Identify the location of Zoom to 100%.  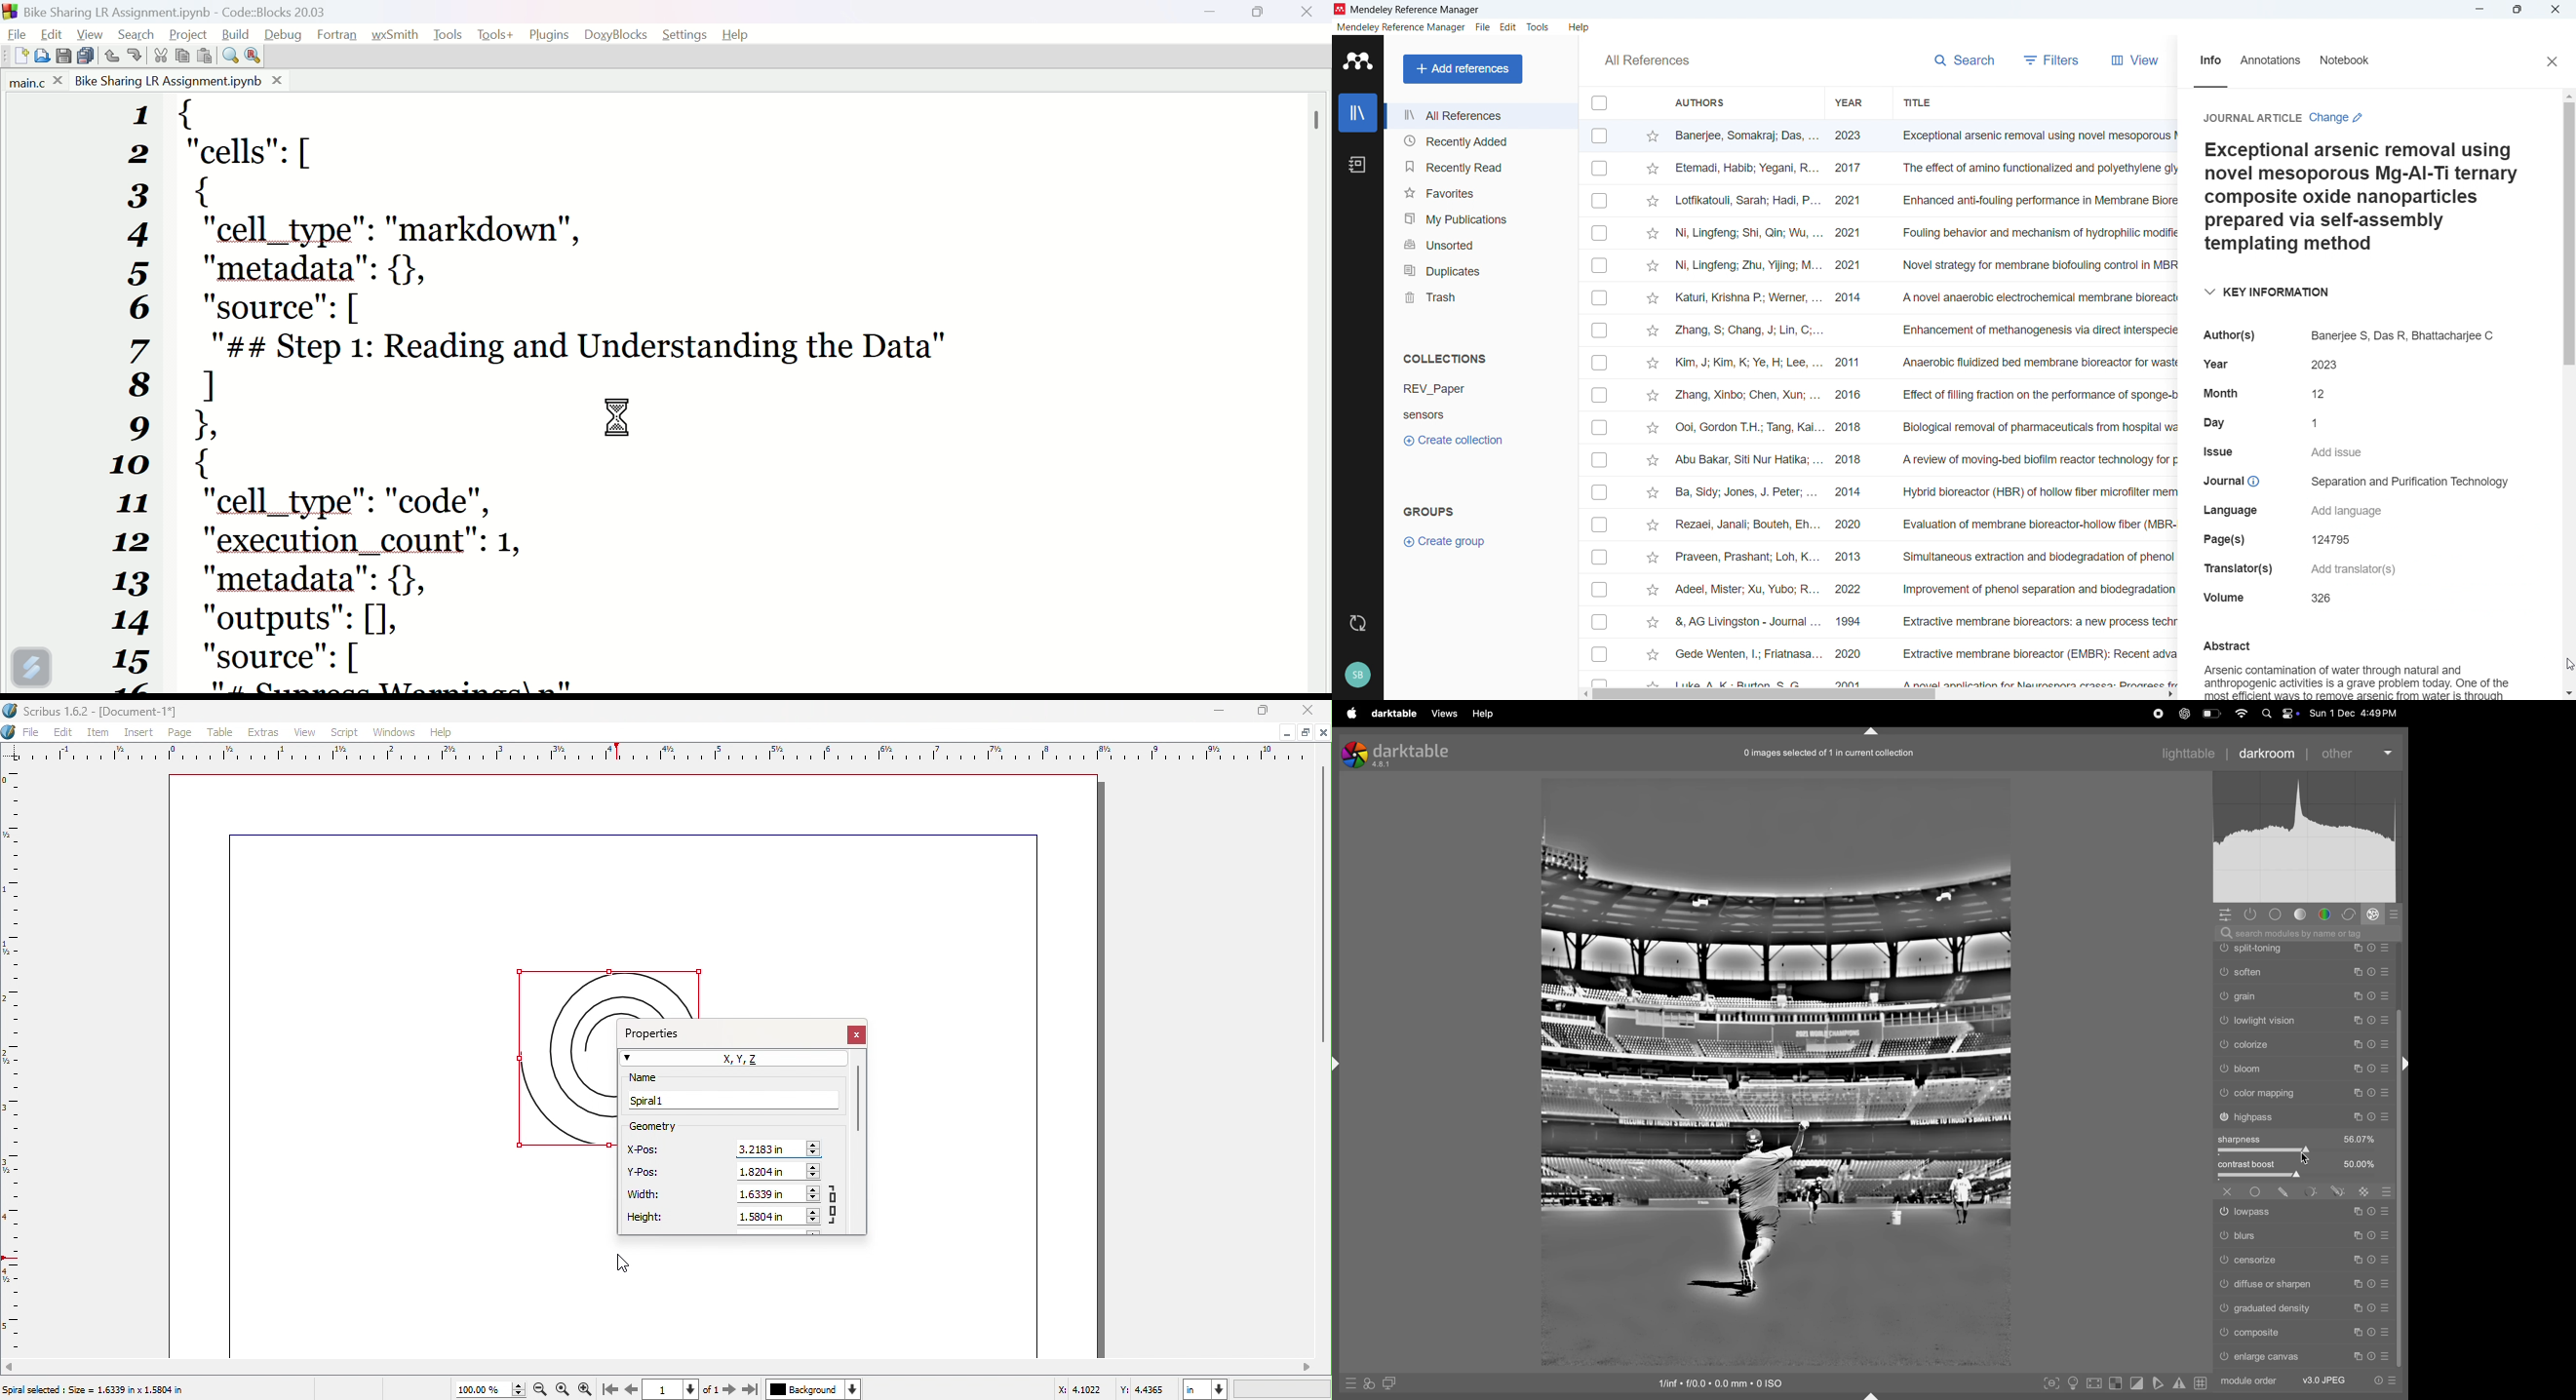
(564, 1389).